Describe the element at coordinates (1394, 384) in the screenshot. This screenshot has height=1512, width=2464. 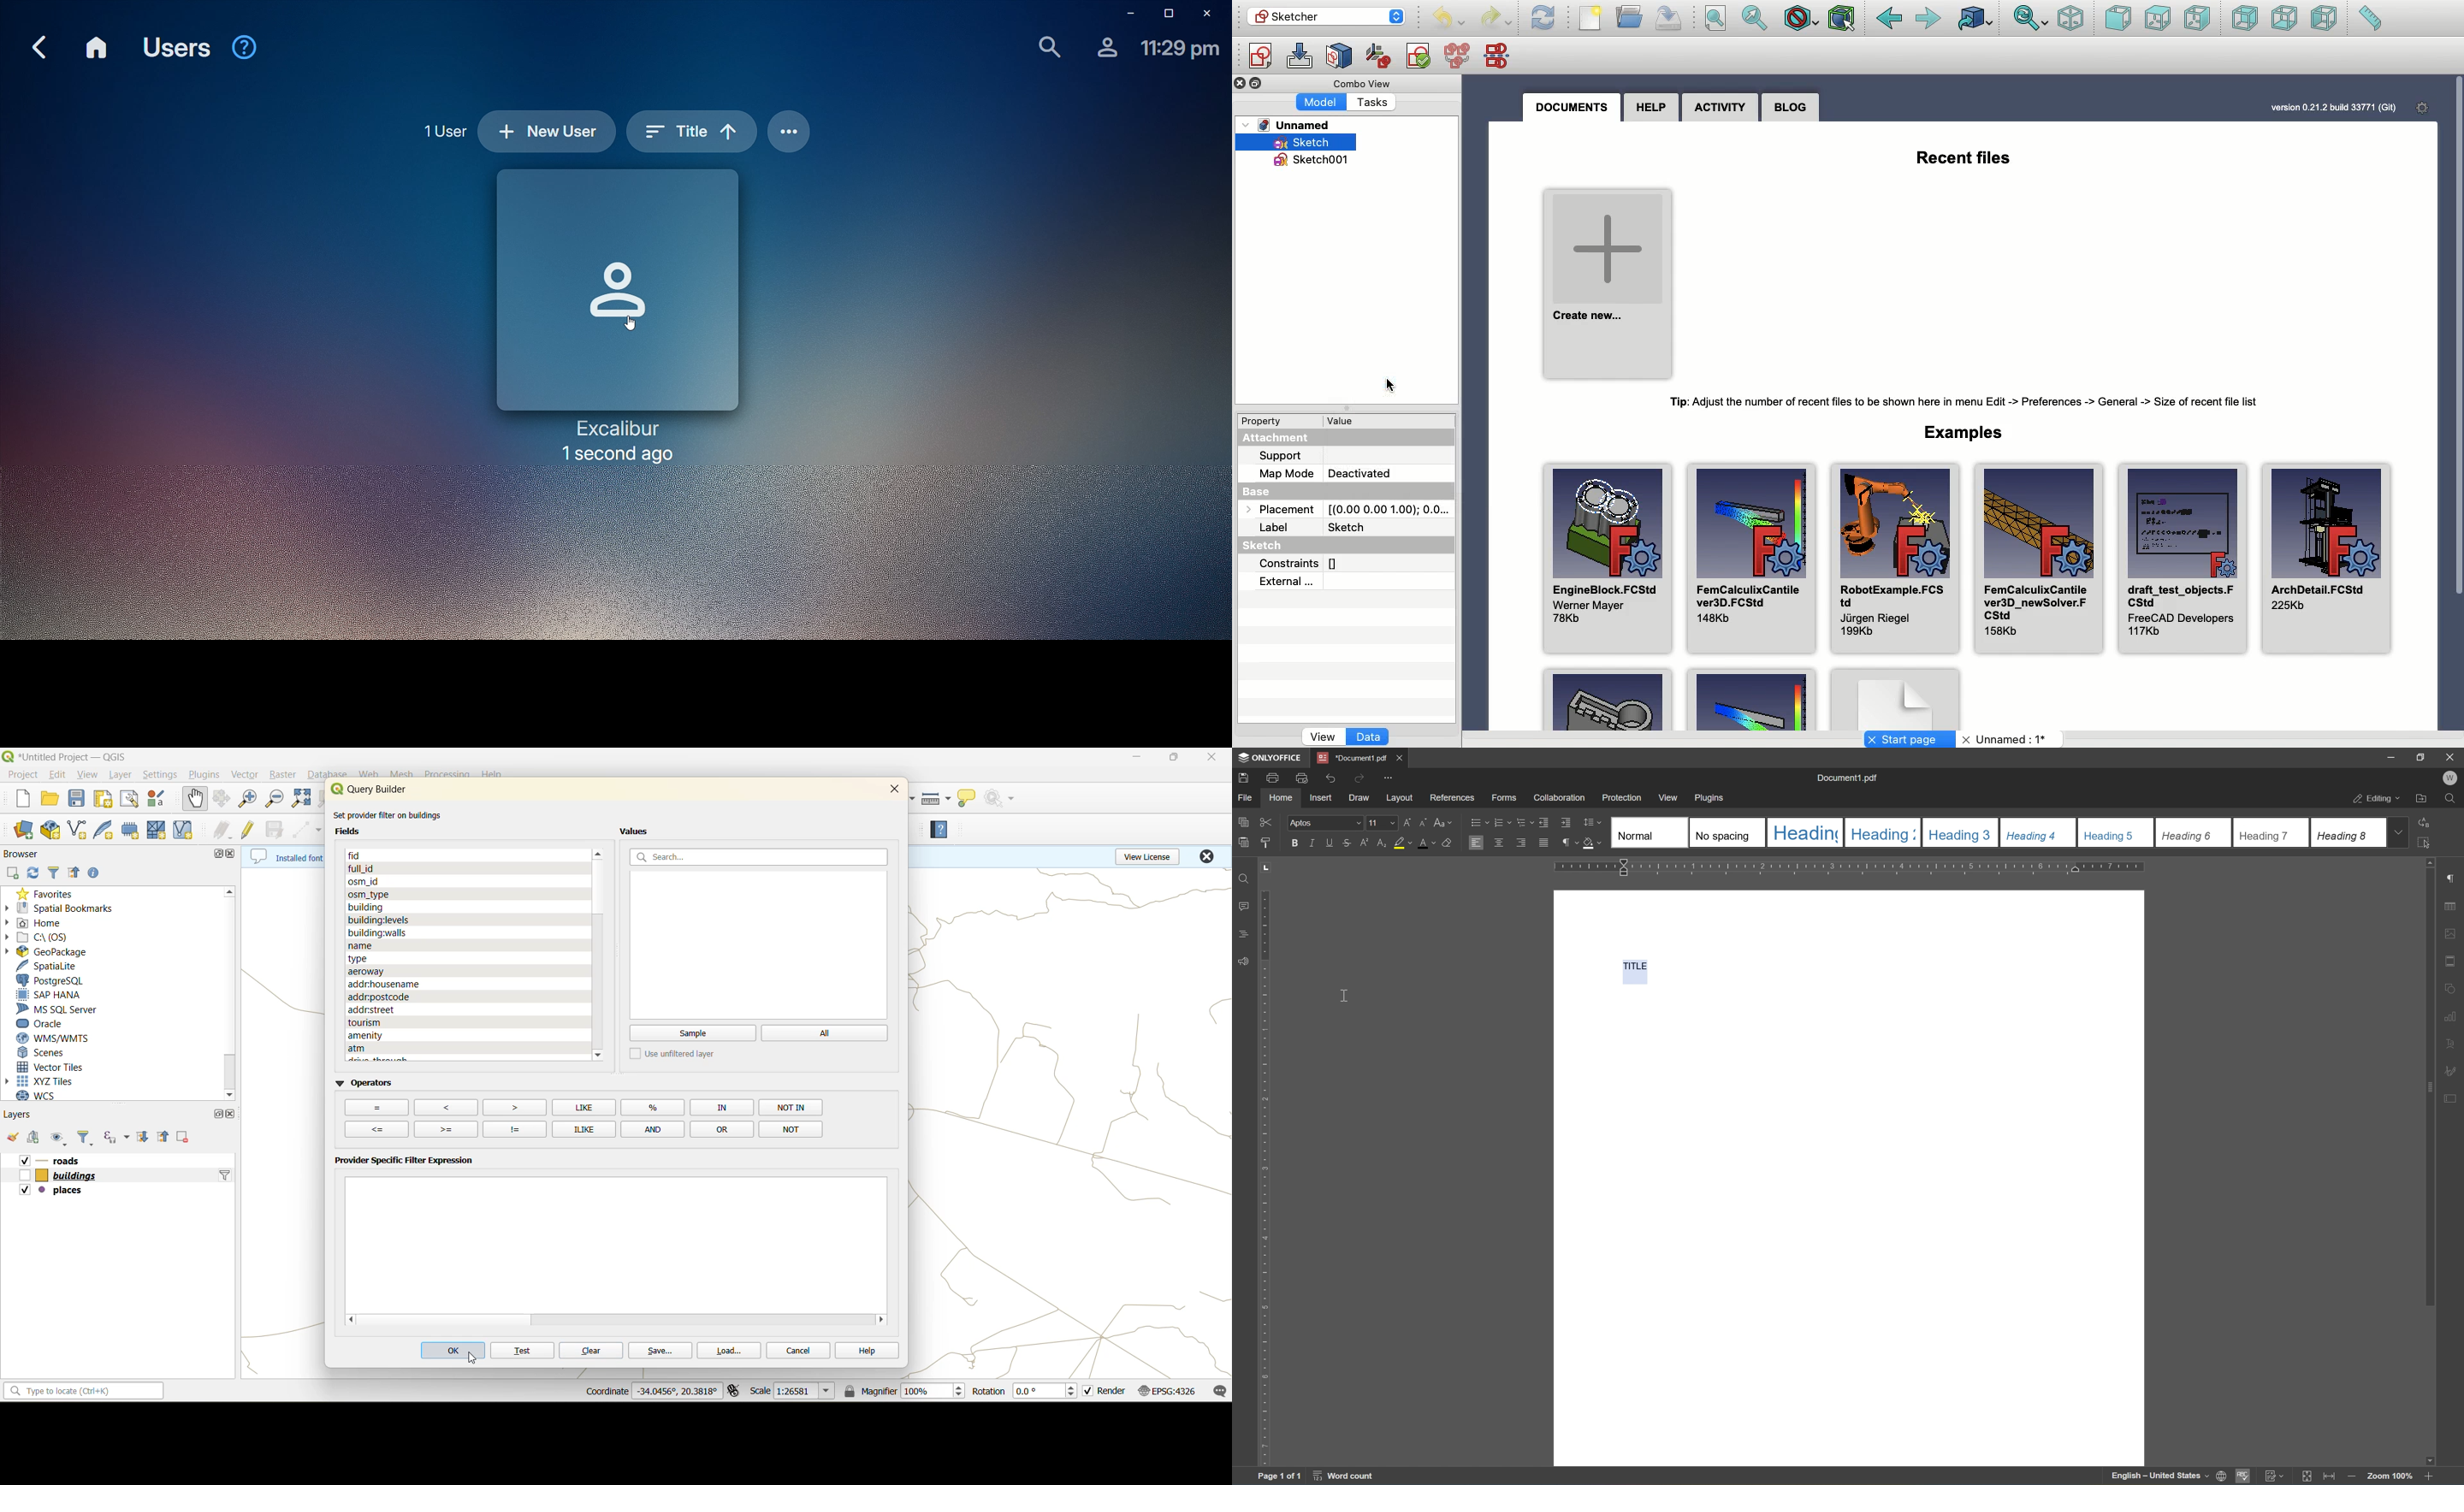
I see `Pointer` at that location.